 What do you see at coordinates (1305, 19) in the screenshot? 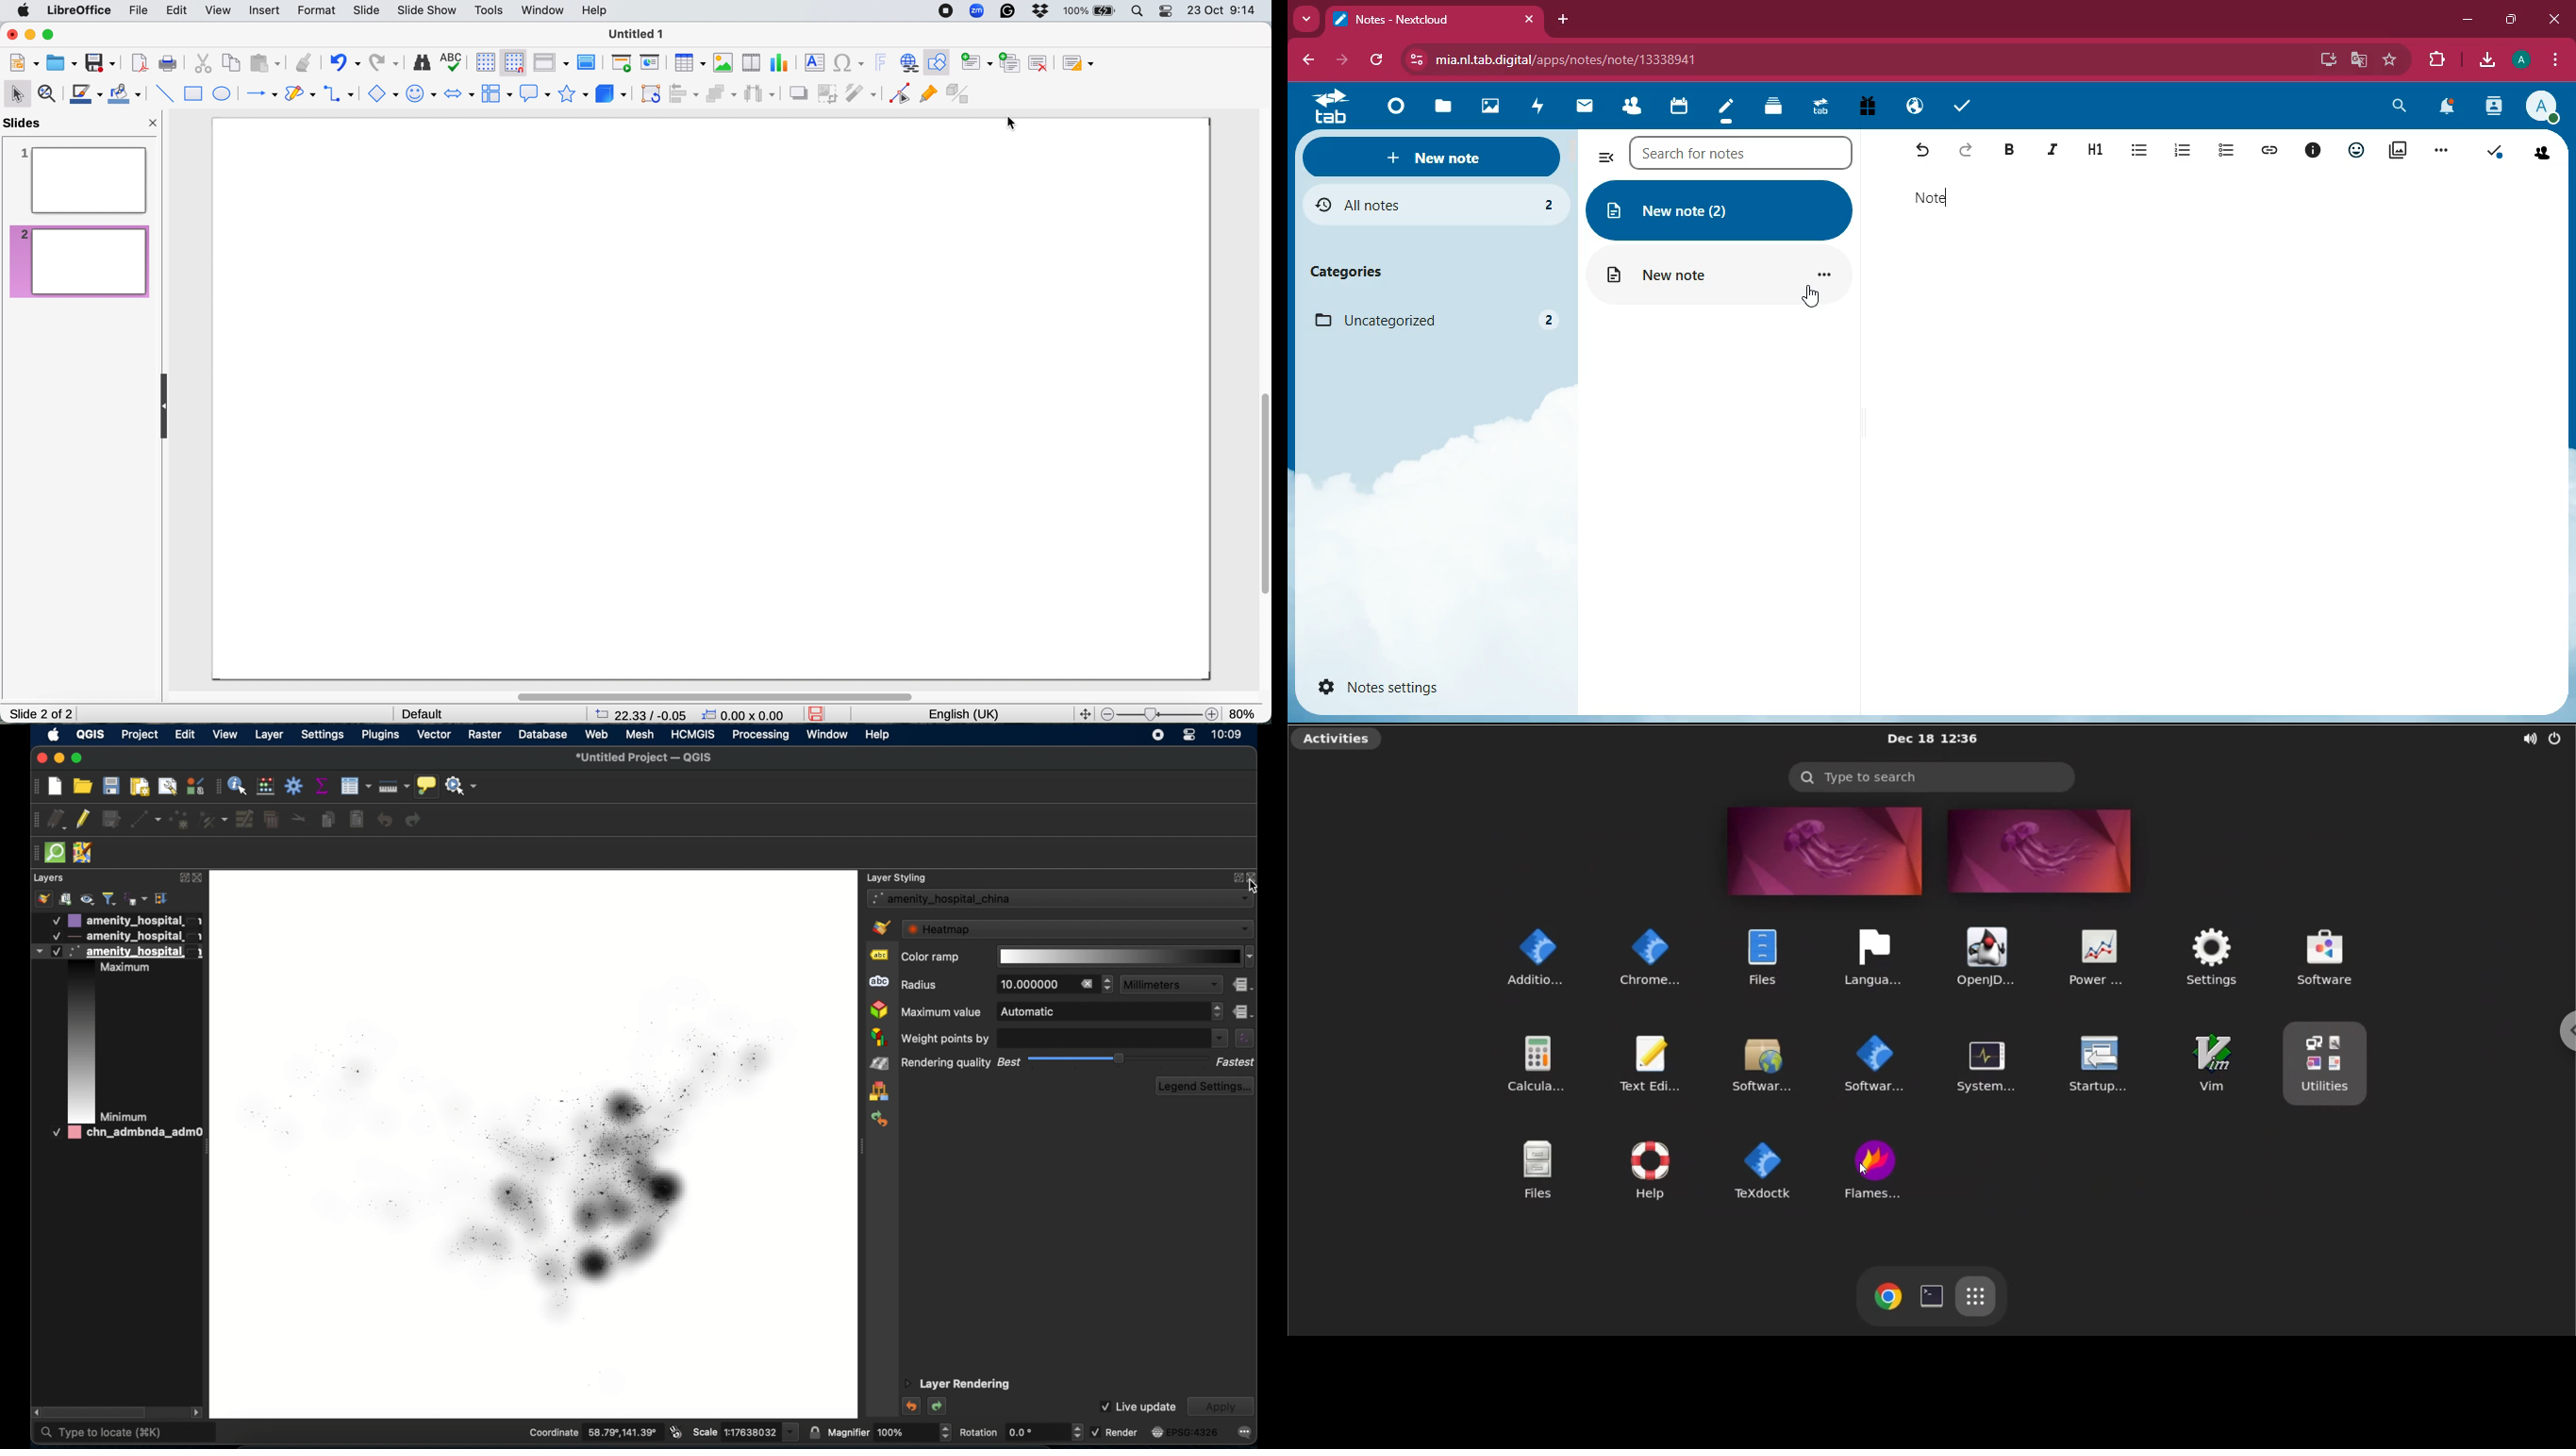
I see `more` at bounding box center [1305, 19].